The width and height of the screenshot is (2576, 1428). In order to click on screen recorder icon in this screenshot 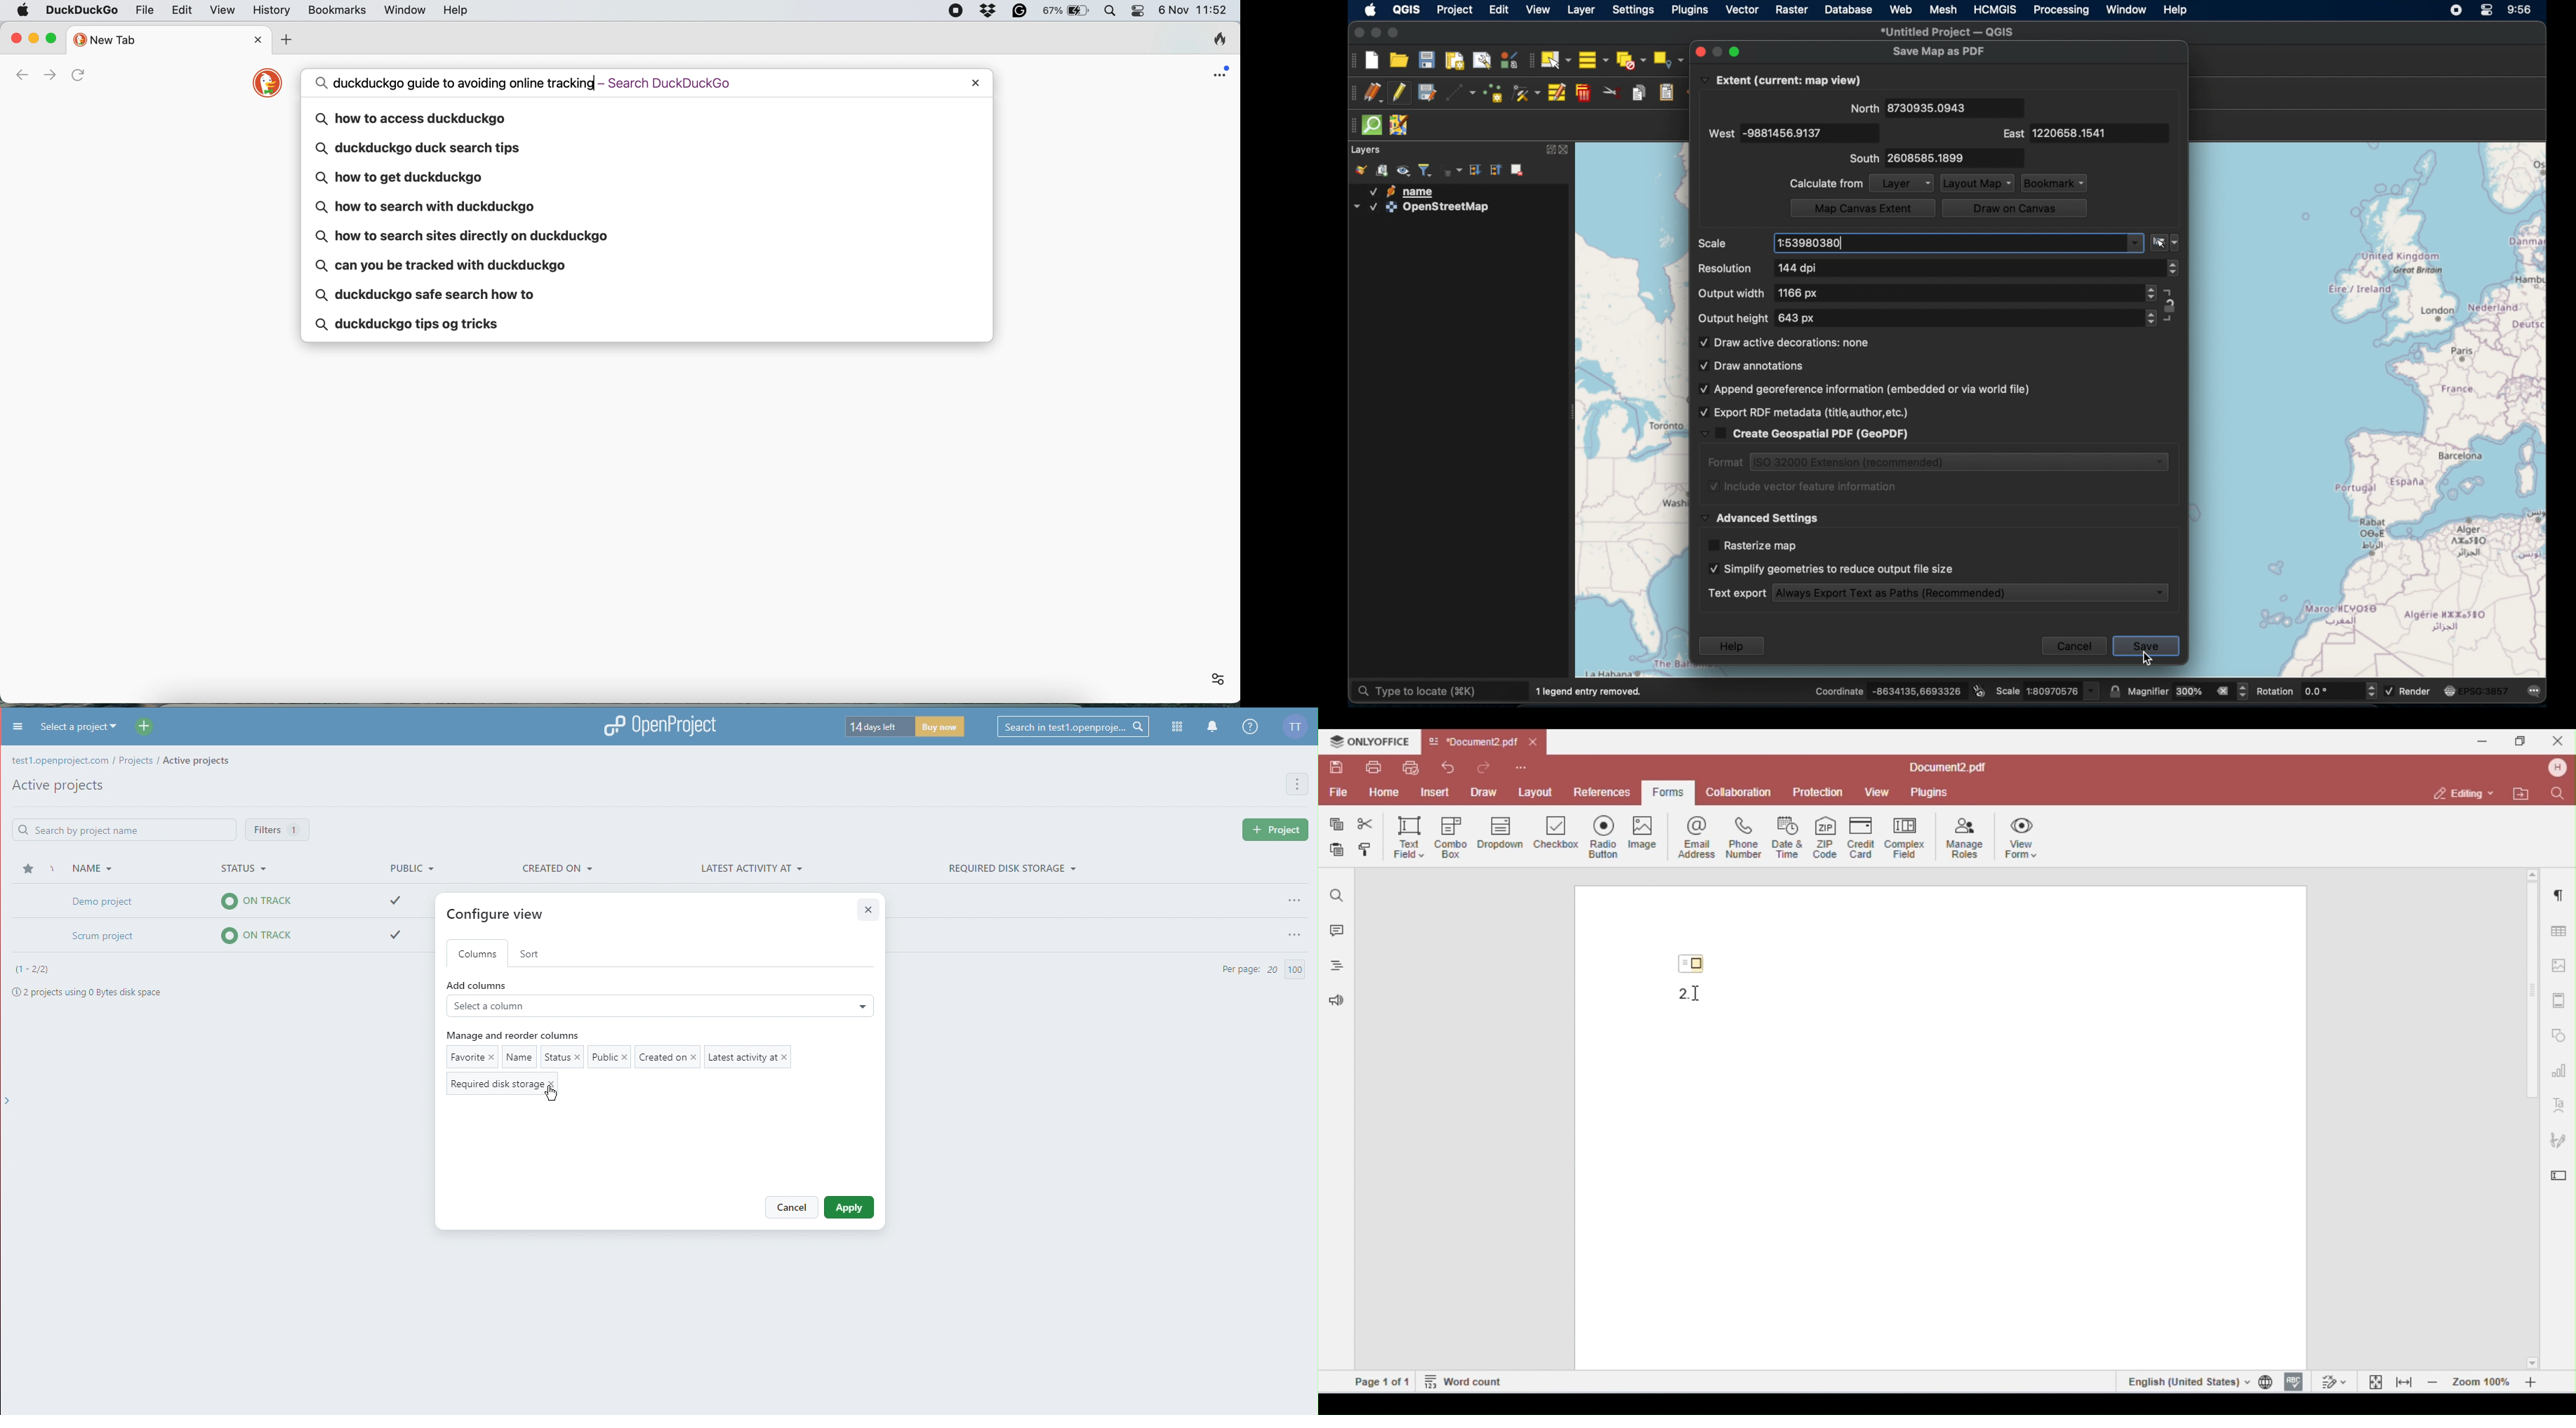, I will do `click(2455, 11)`.